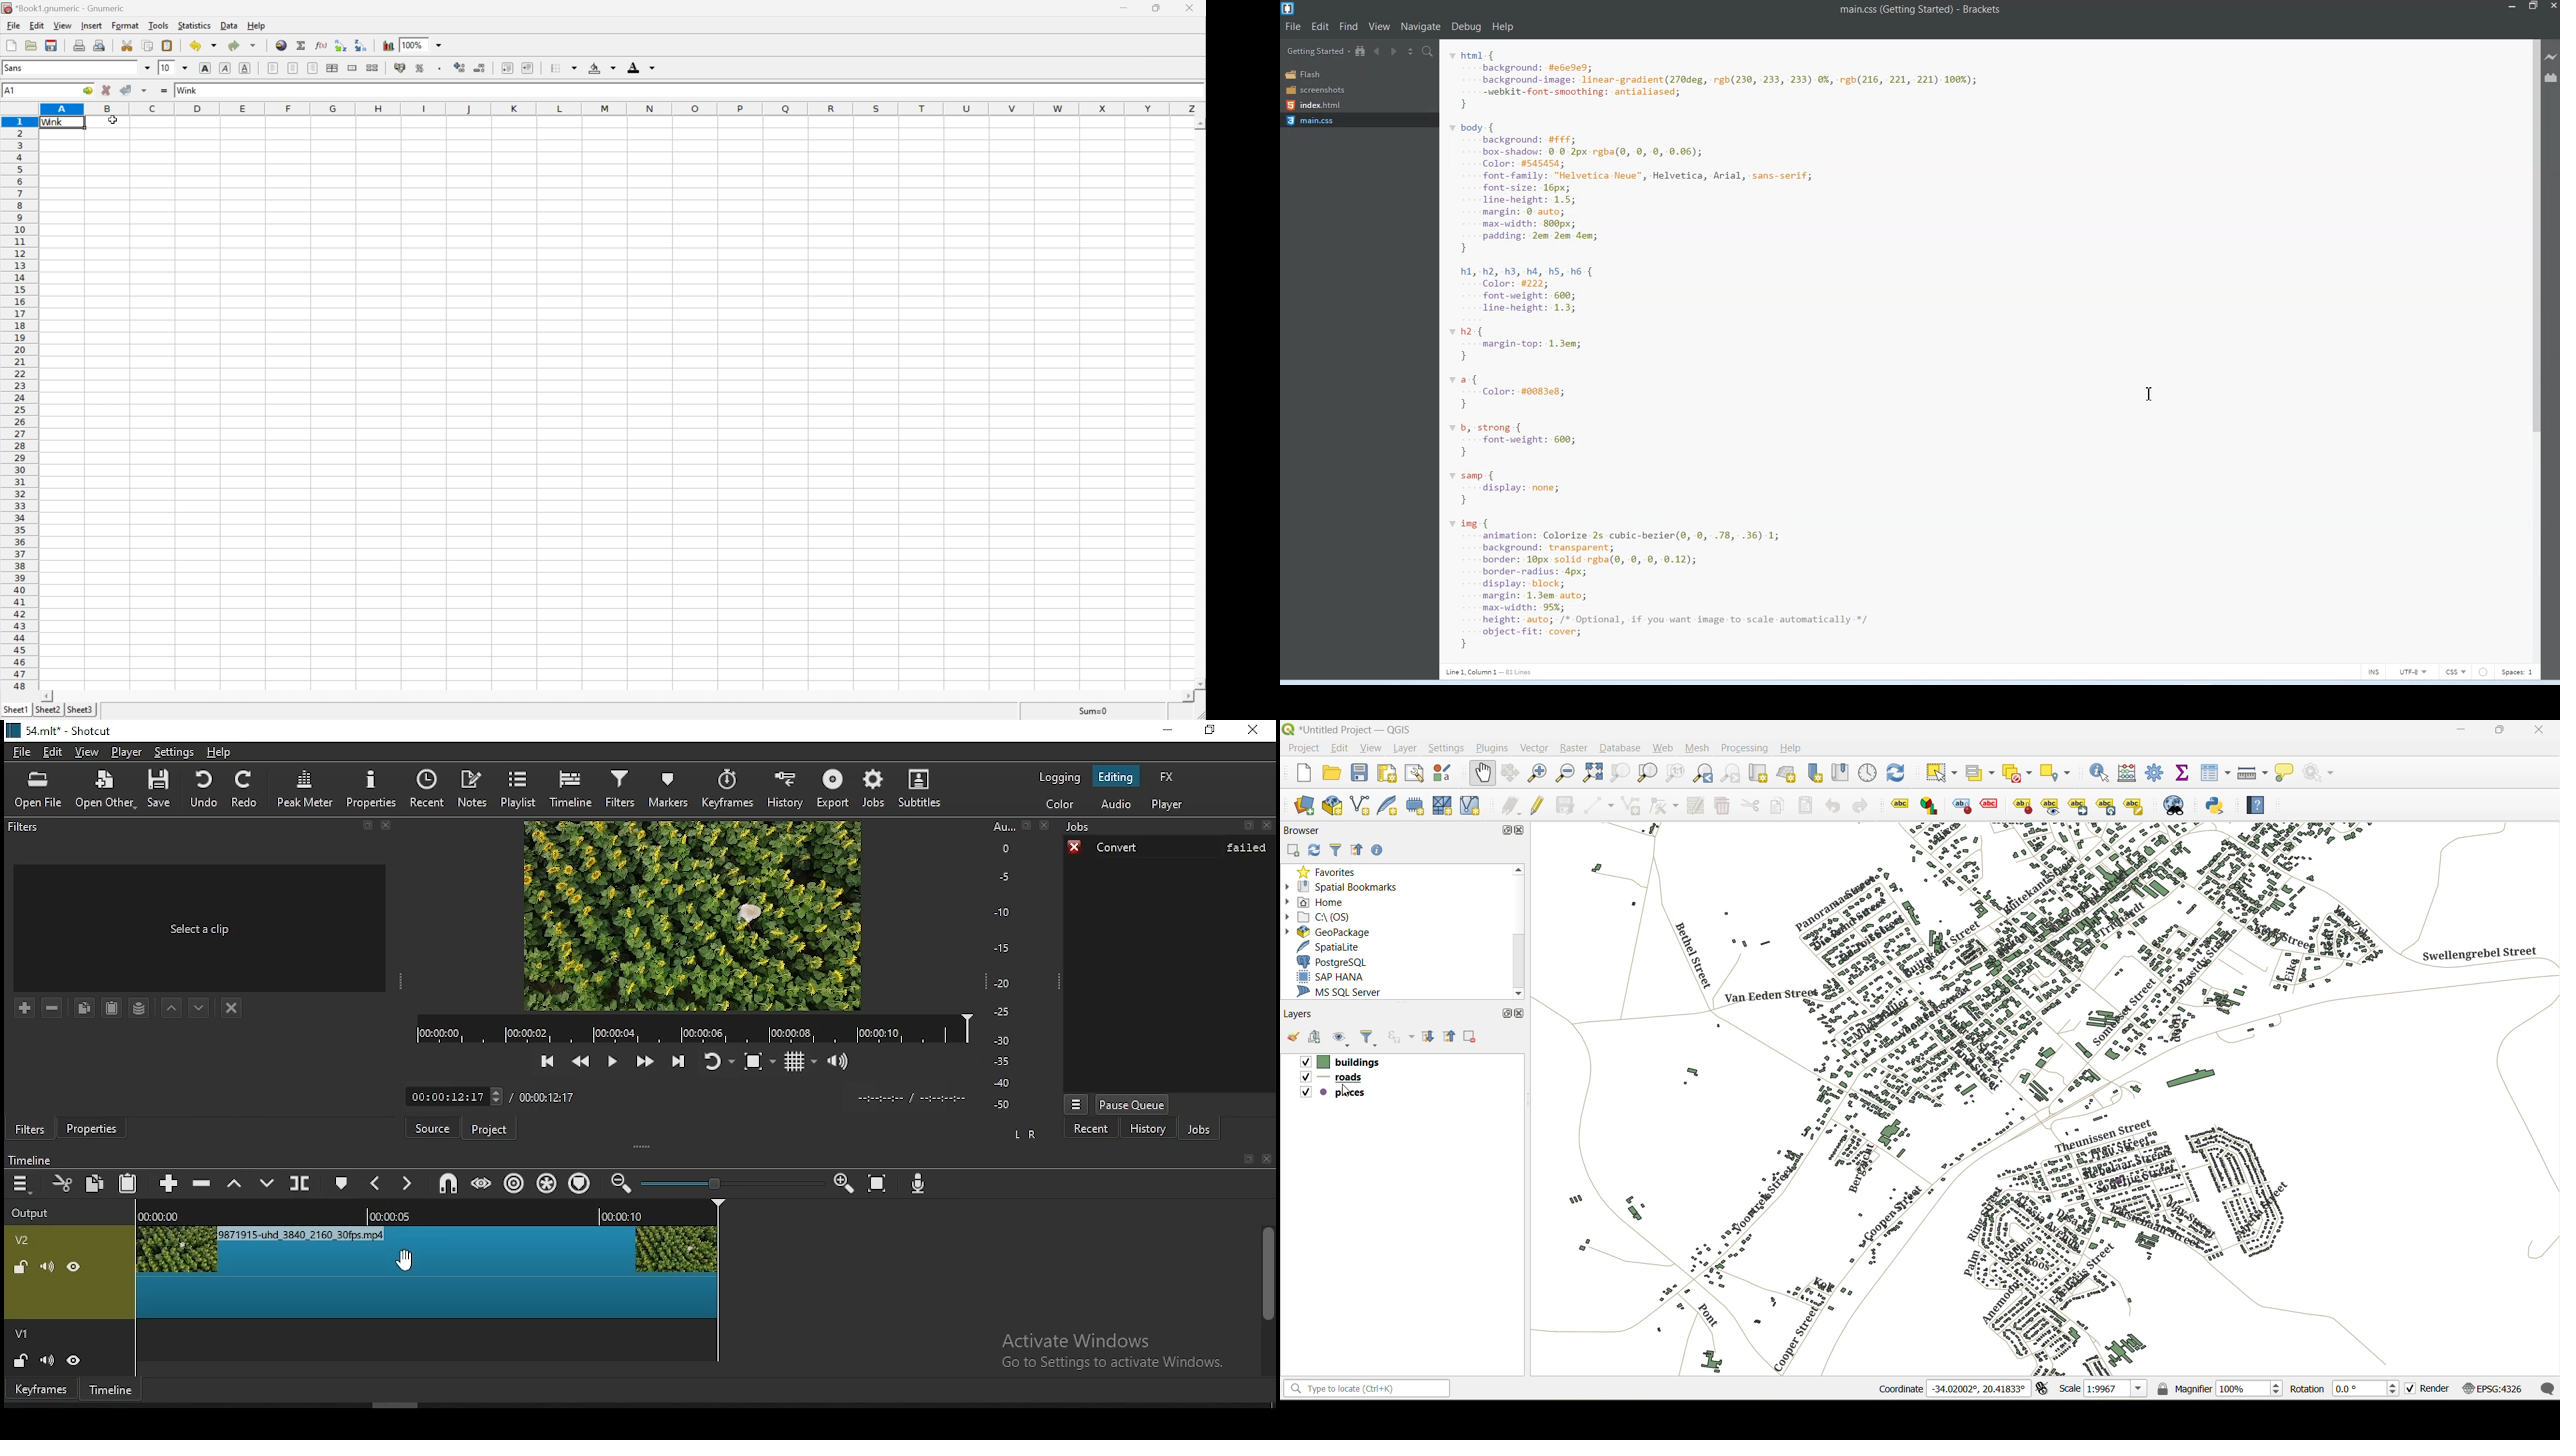  What do you see at coordinates (2023, 773) in the screenshot?
I see `deselect value` at bounding box center [2023, 773].